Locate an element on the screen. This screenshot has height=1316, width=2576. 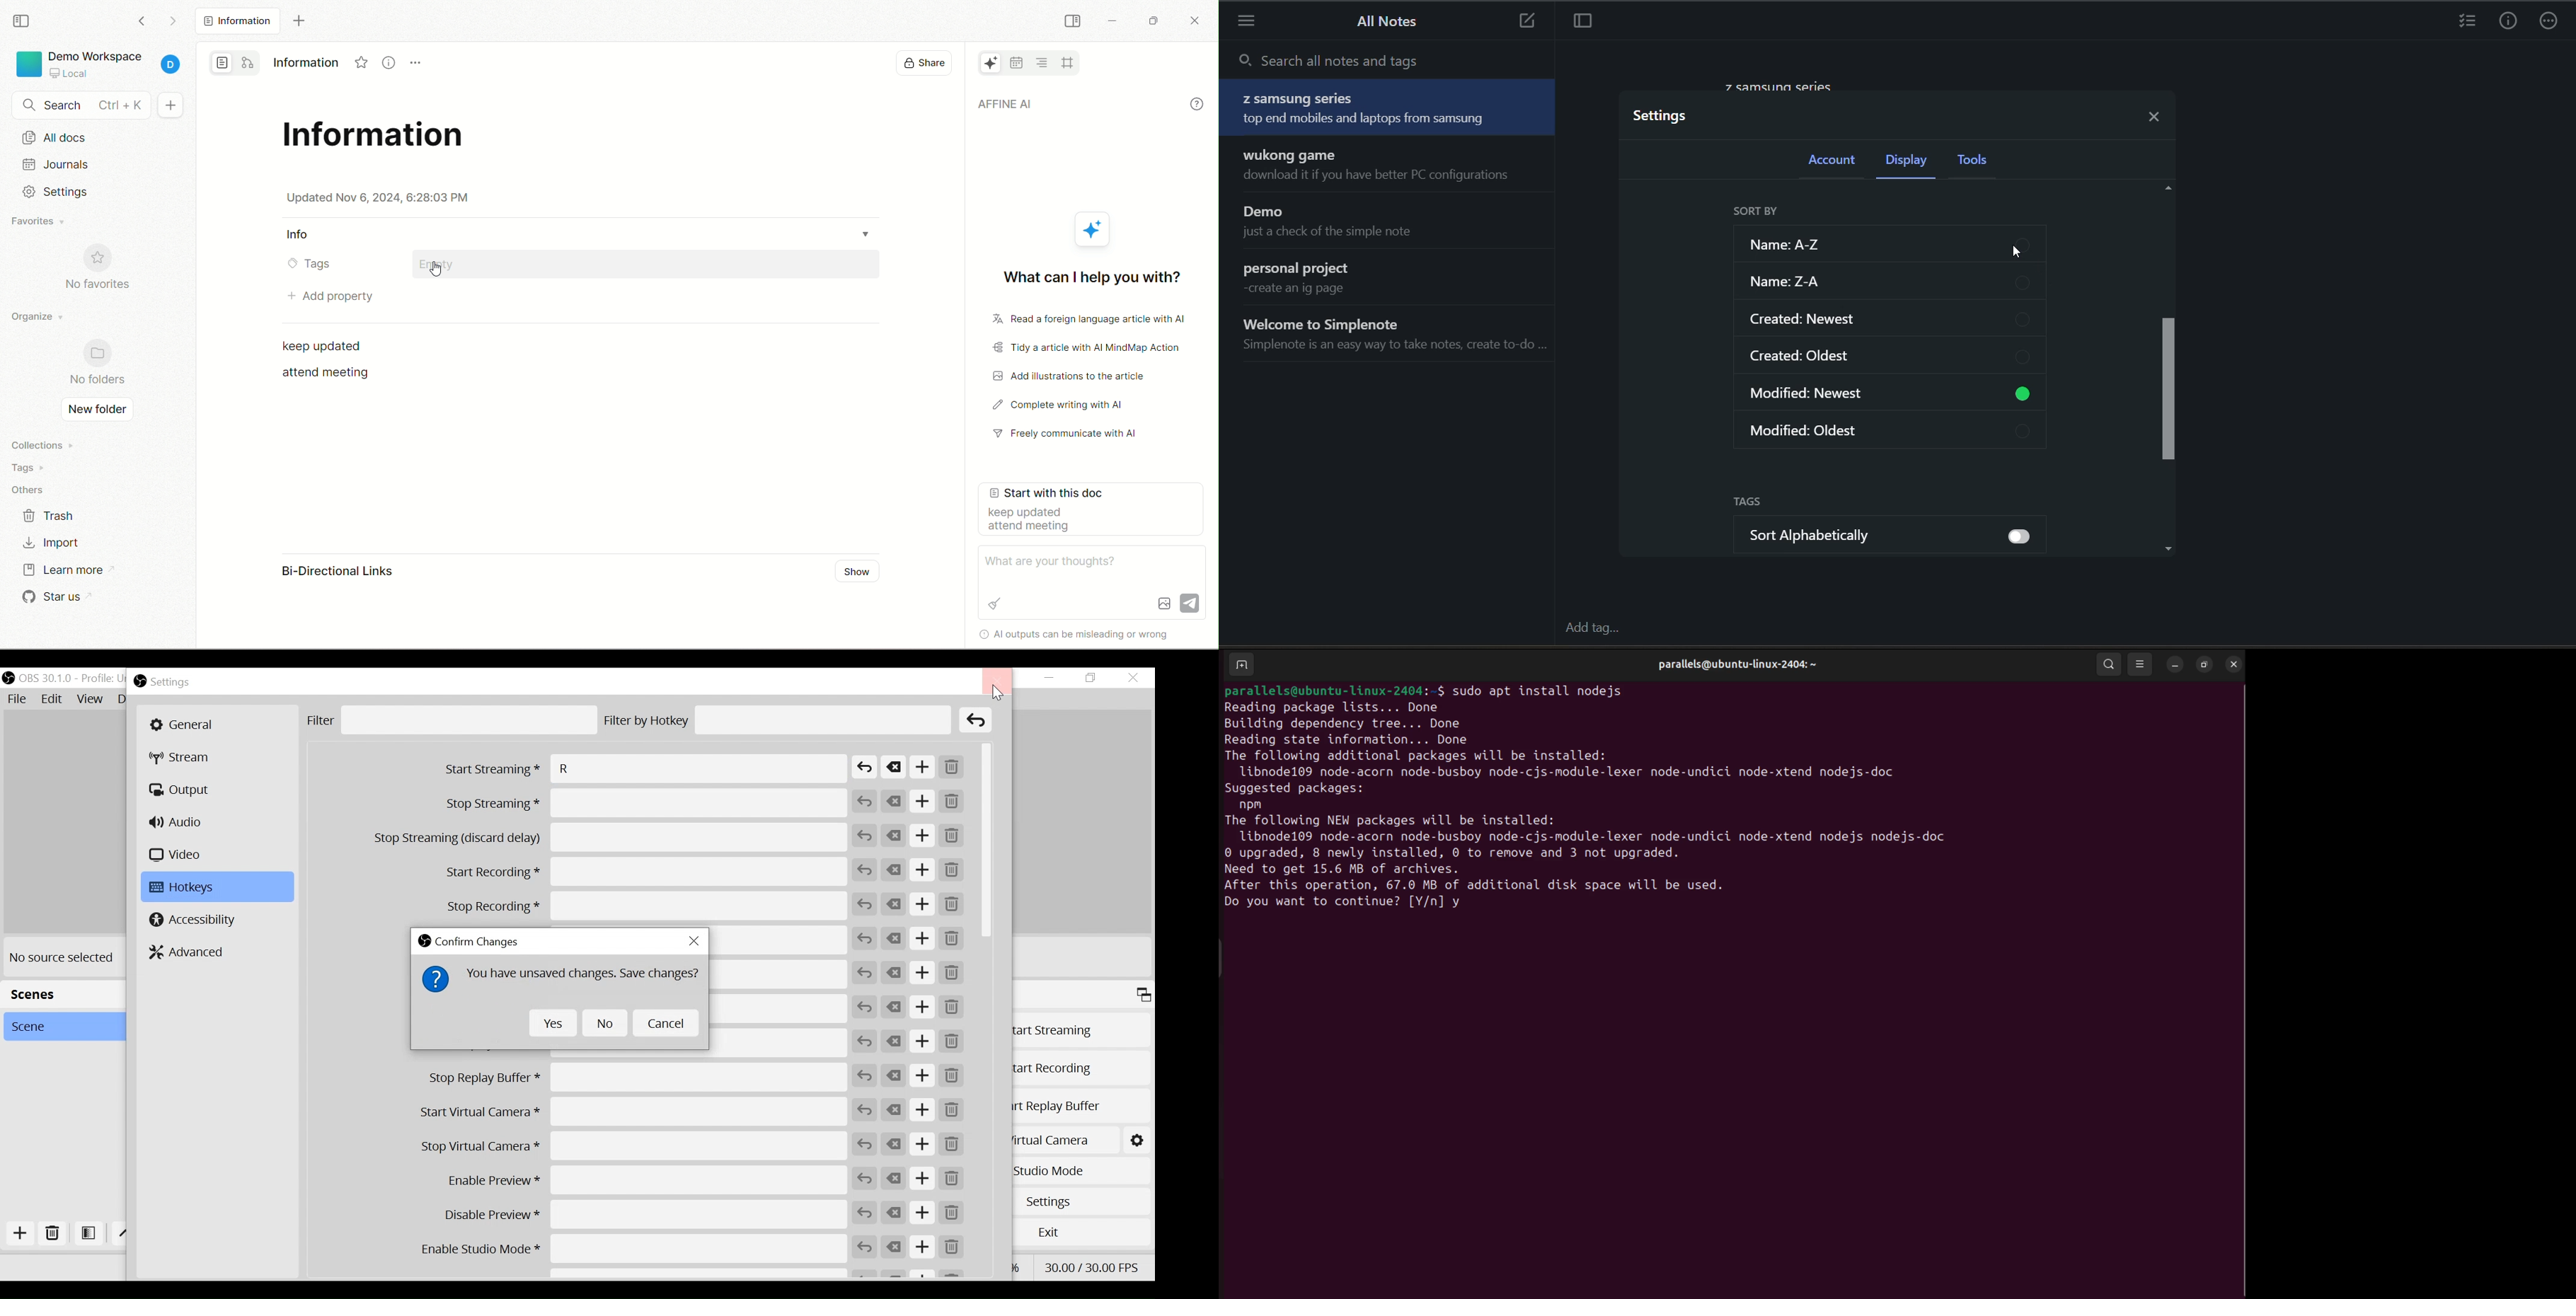
Remove is located at coordinates (952, 1111).